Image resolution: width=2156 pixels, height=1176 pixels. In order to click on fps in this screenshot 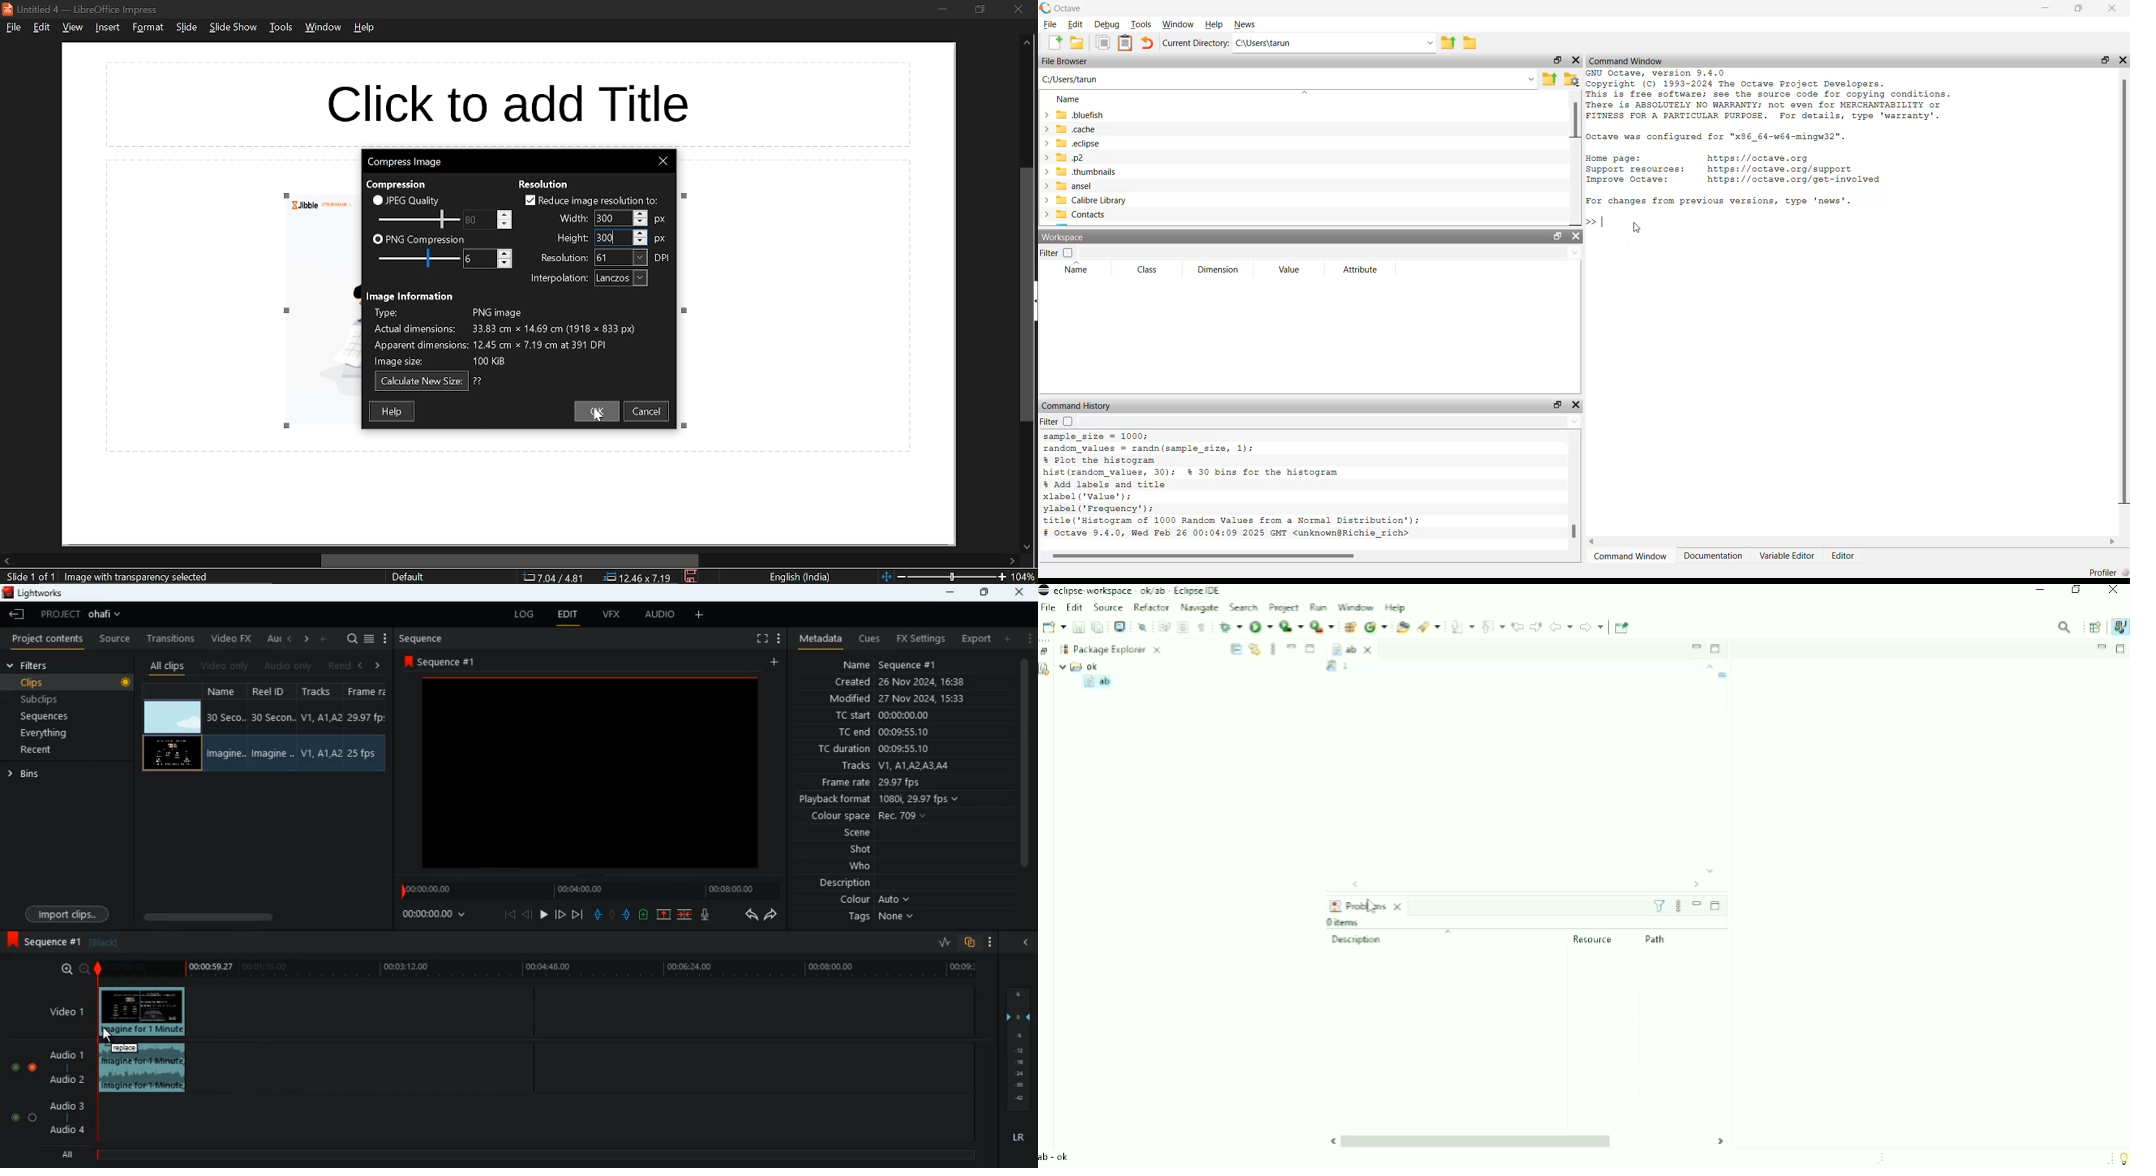, I will do `click(368, 693)`.